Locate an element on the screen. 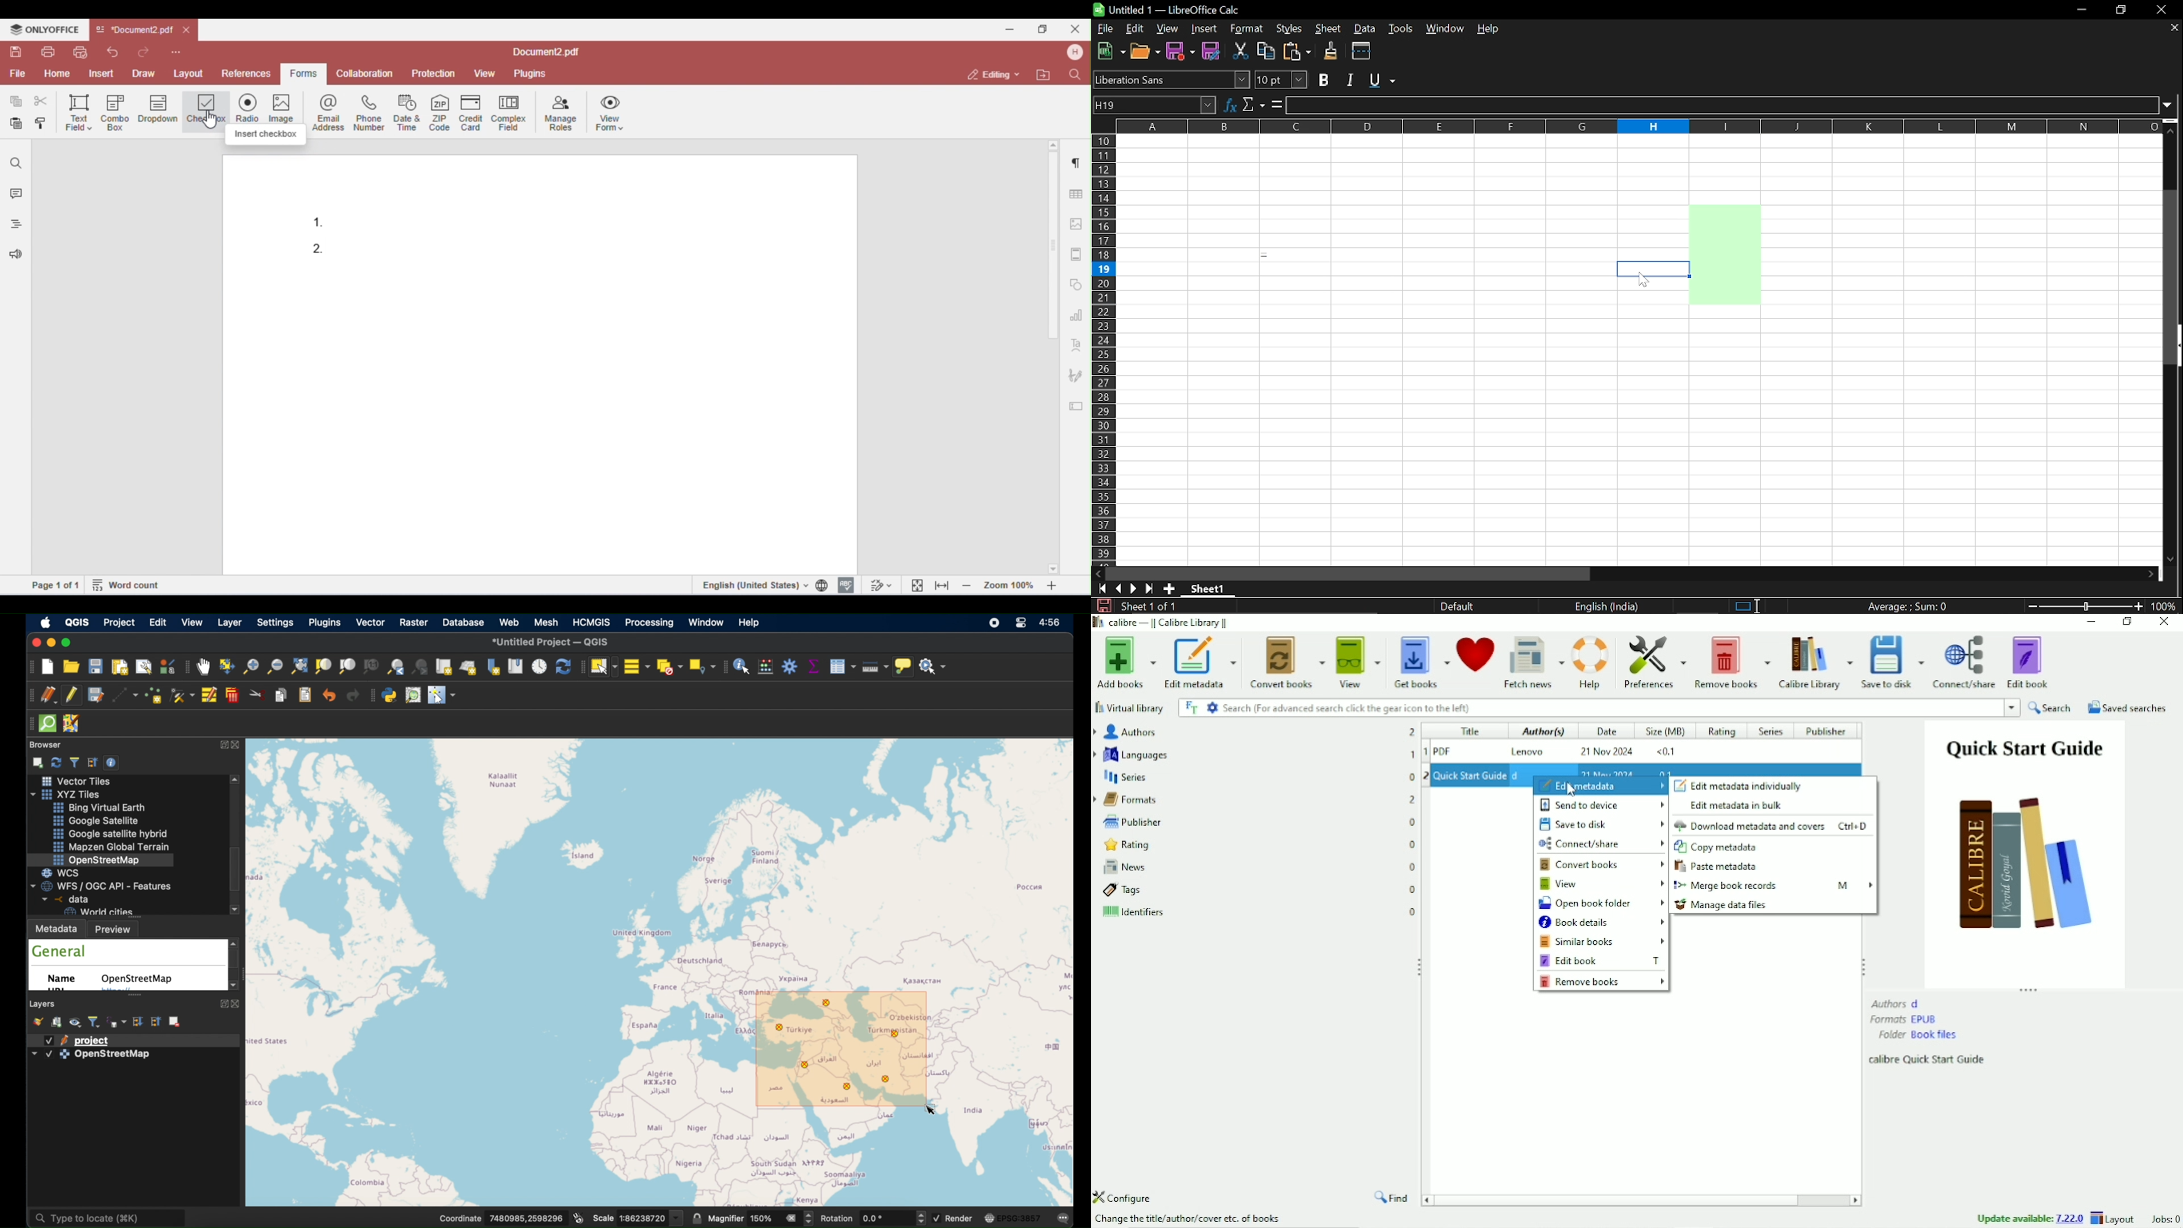 The image size is (2184, 1232). Open book folder is located at coordinates (1602, 904).